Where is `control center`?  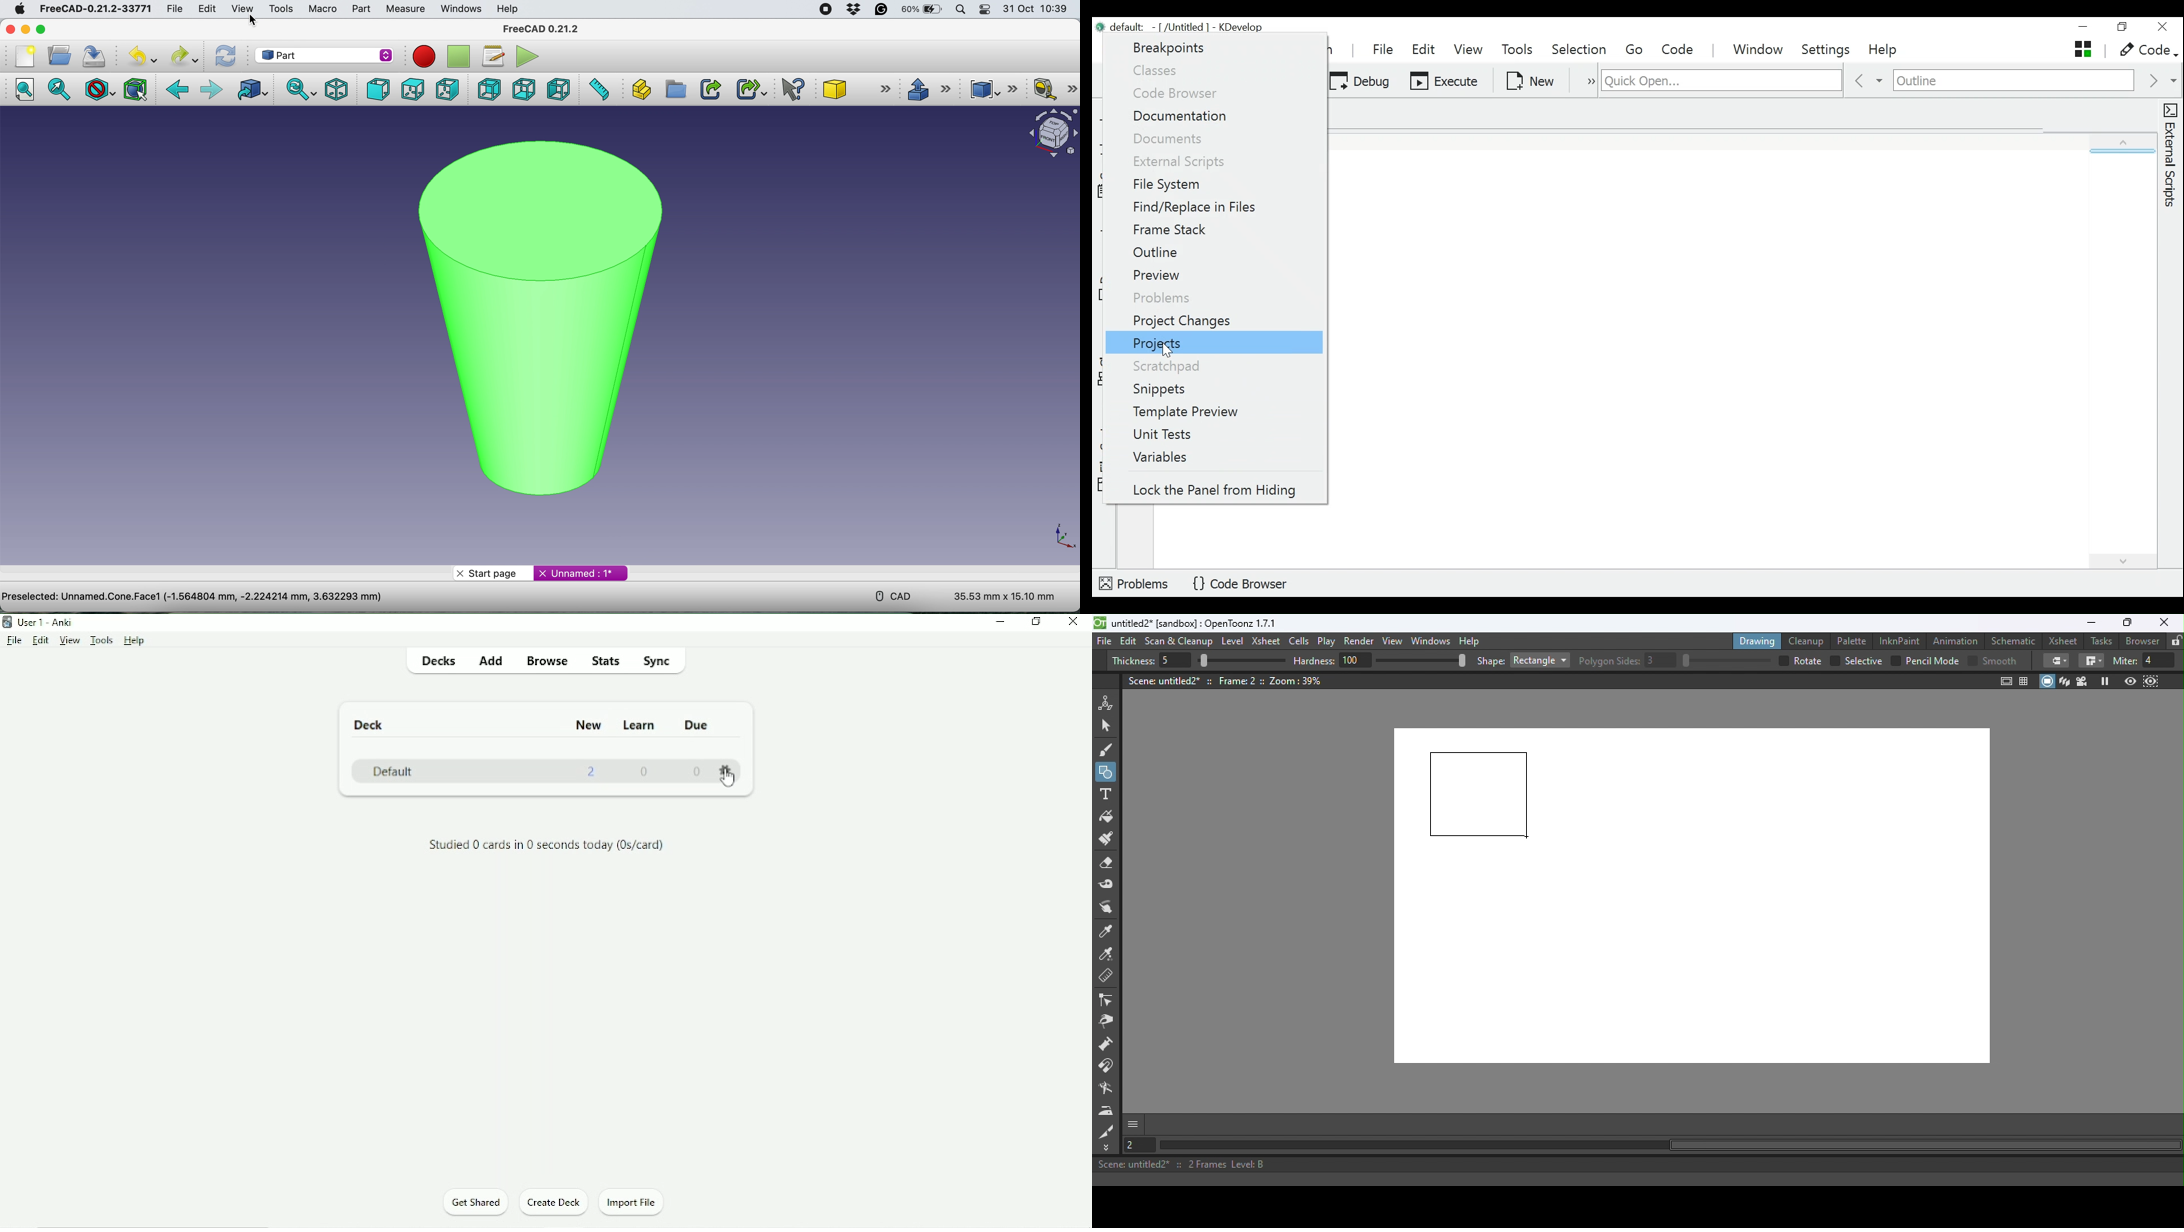
control center is located at coordinates (986, 11).